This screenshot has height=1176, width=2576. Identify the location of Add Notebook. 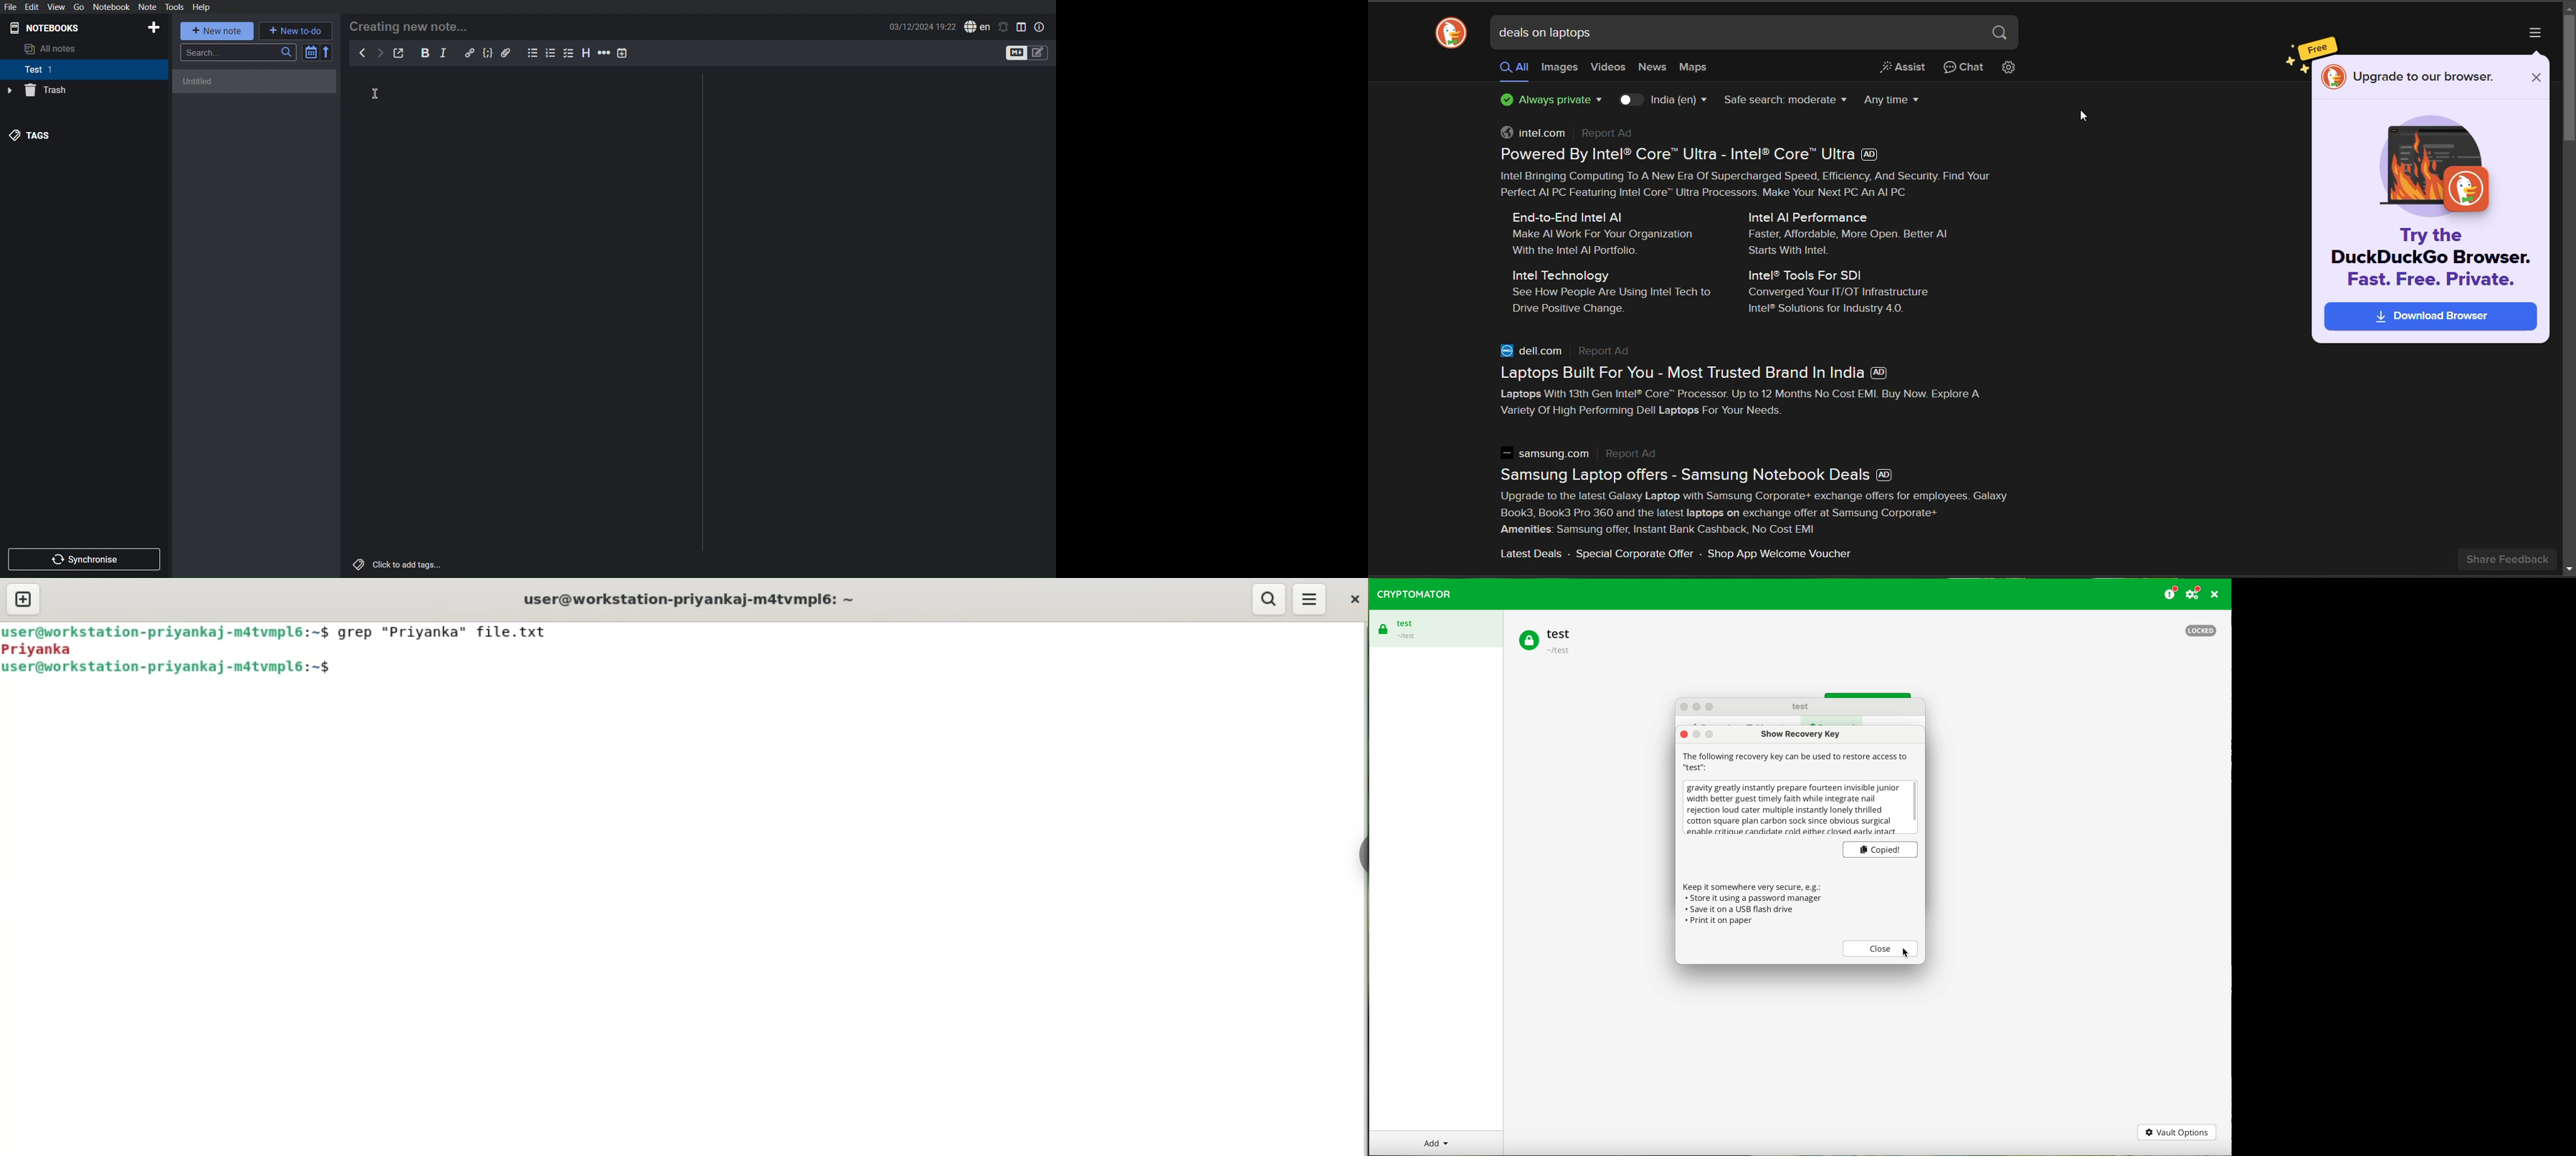
(155, 28).